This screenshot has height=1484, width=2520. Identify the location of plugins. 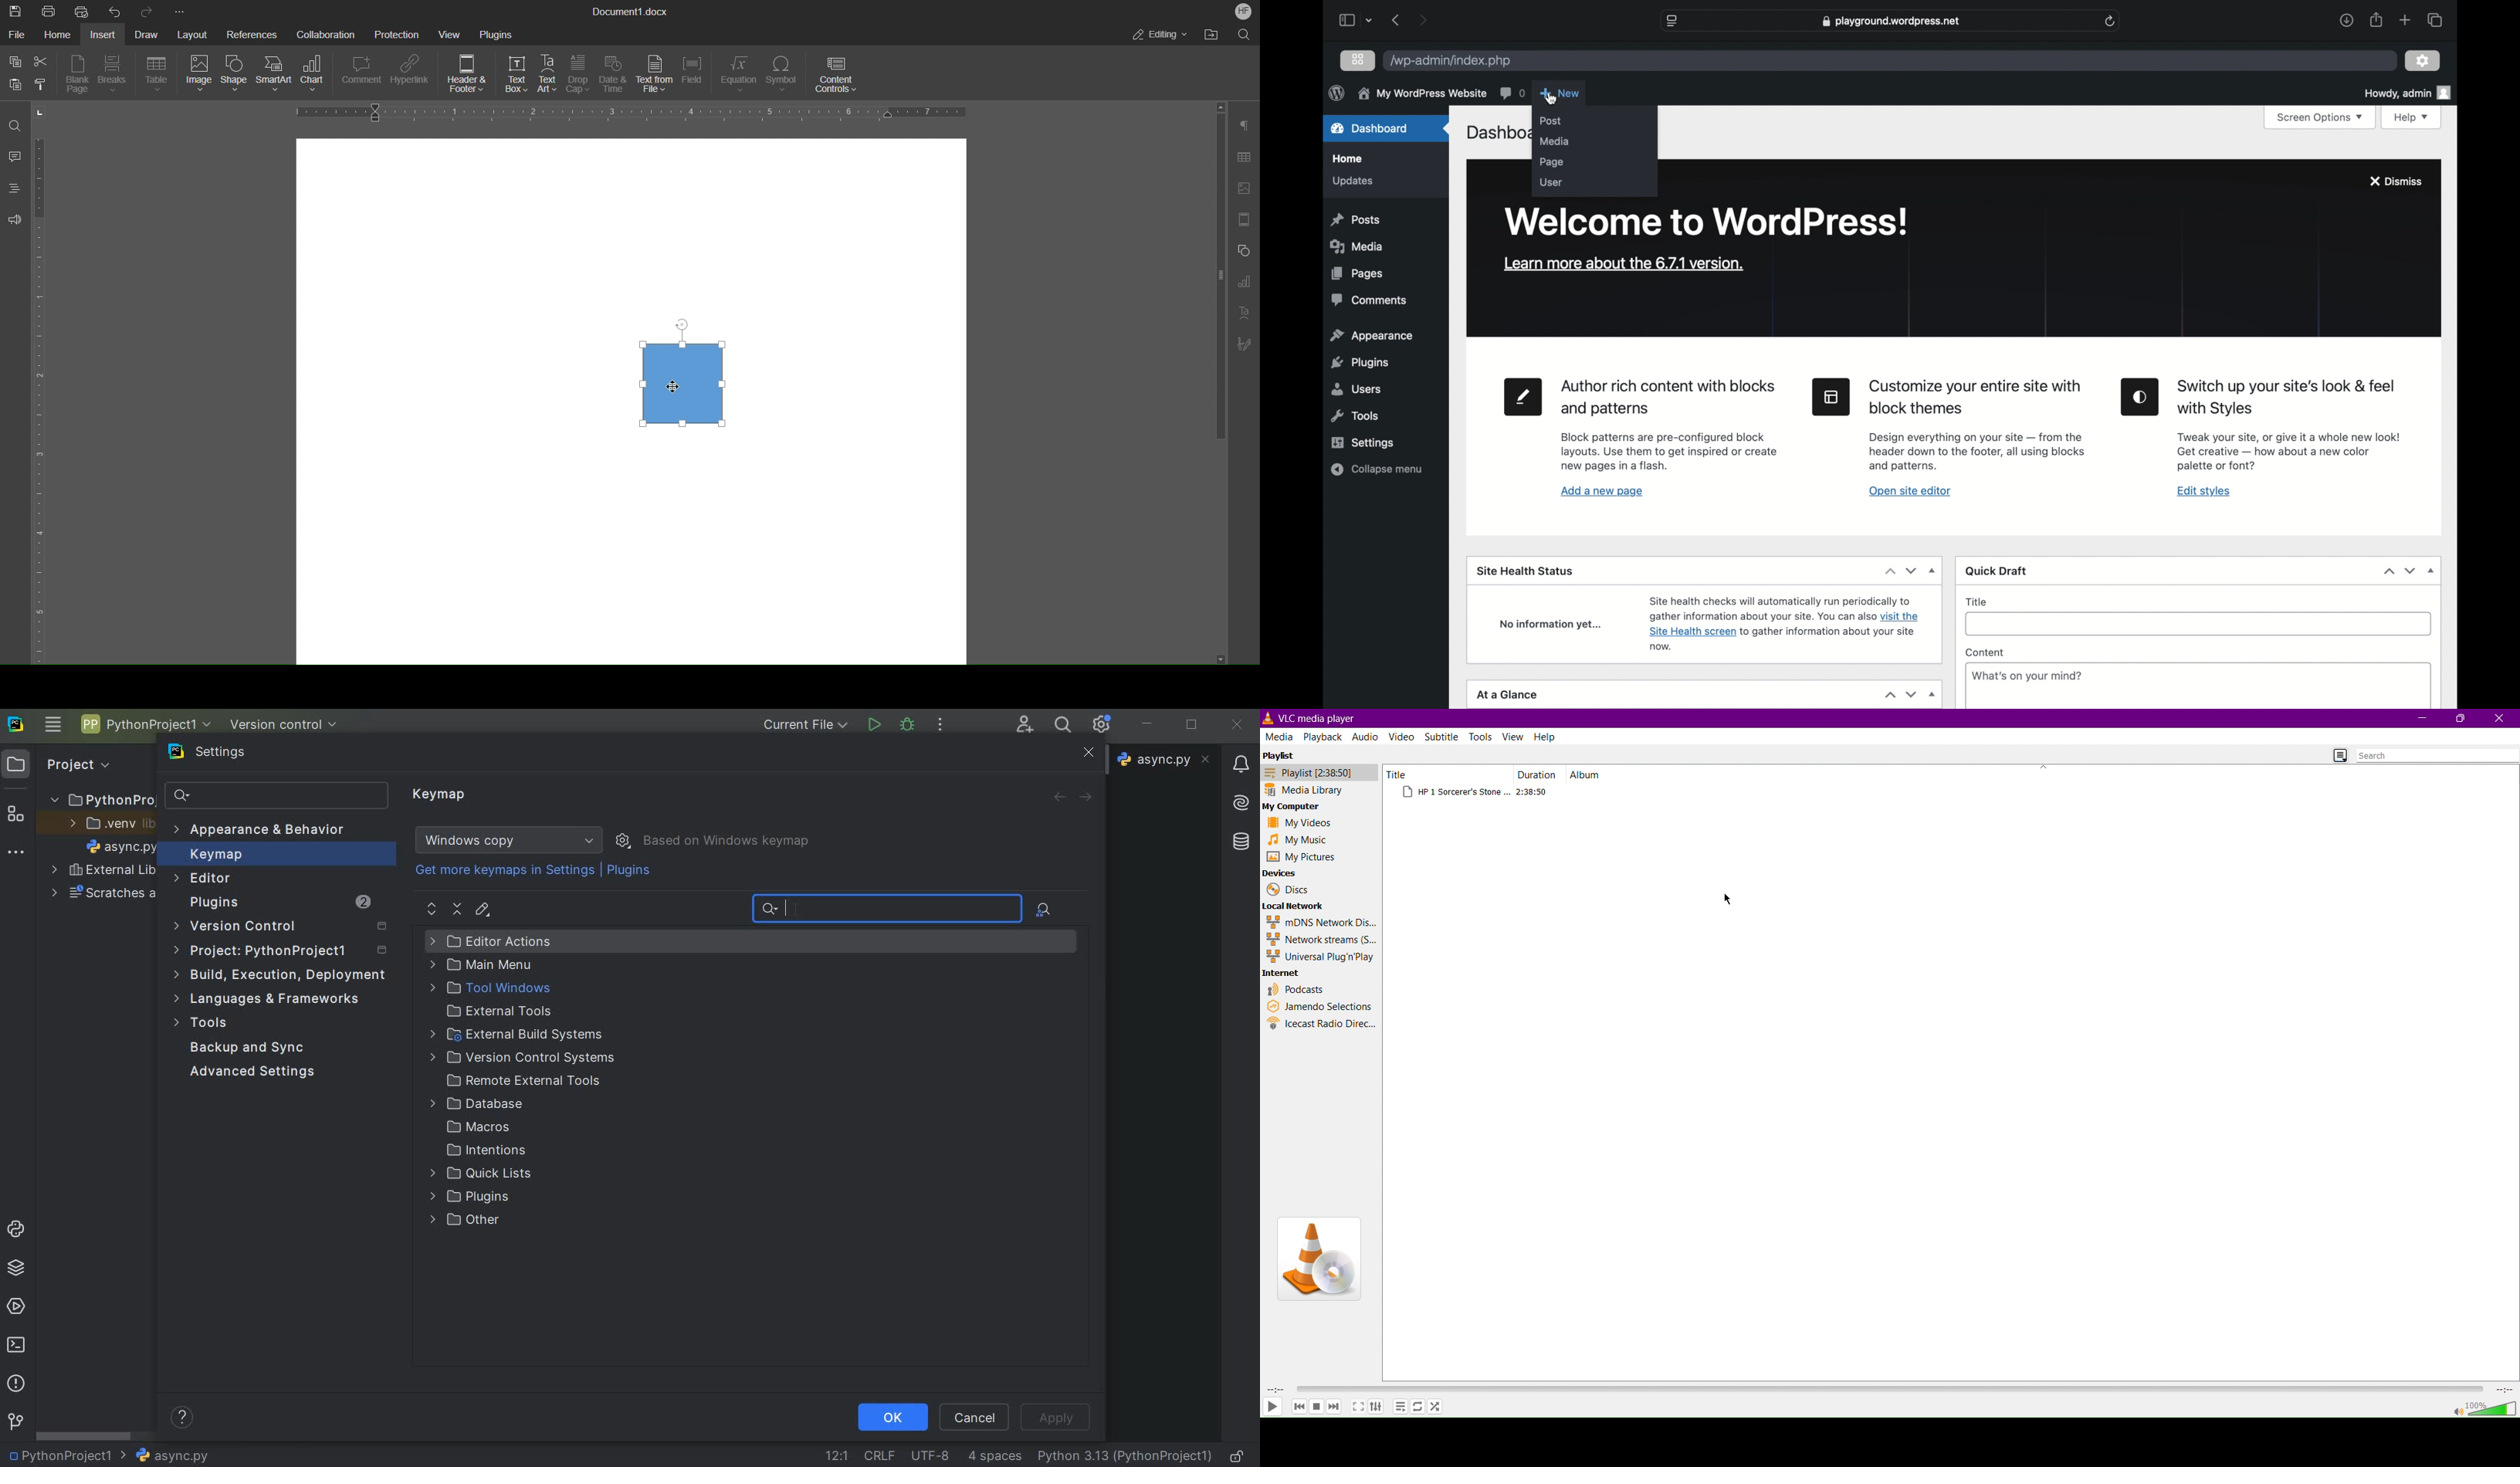
(1360, 363).